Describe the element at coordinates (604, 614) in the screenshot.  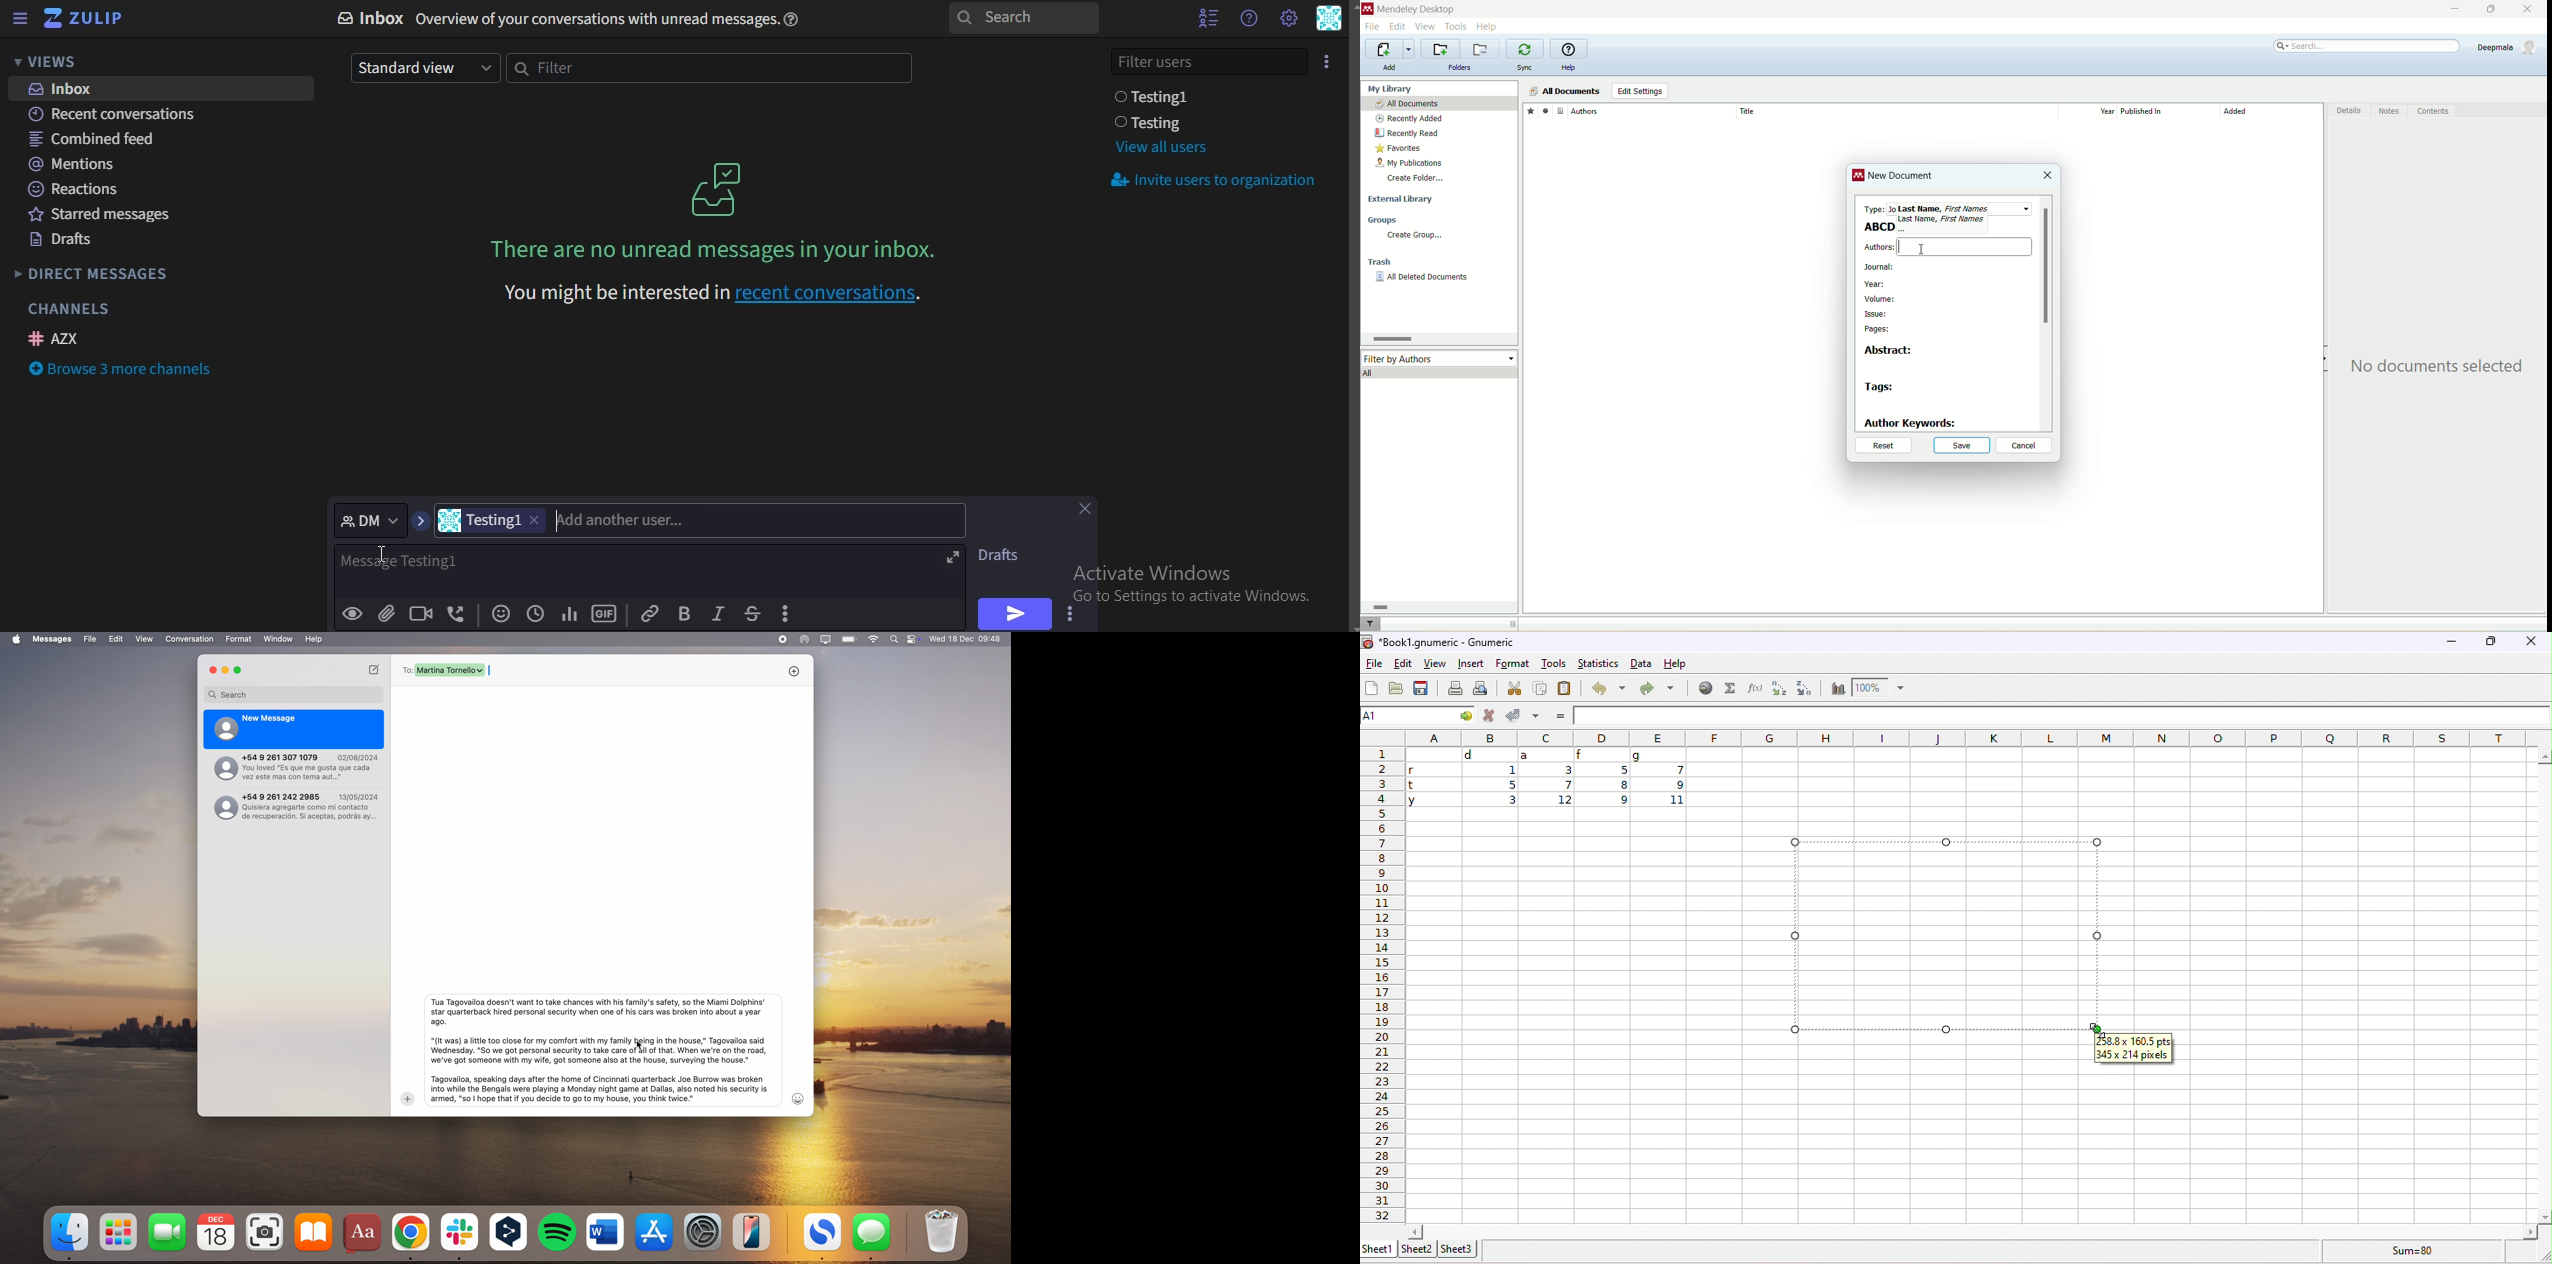
I see `GIF` at that location.